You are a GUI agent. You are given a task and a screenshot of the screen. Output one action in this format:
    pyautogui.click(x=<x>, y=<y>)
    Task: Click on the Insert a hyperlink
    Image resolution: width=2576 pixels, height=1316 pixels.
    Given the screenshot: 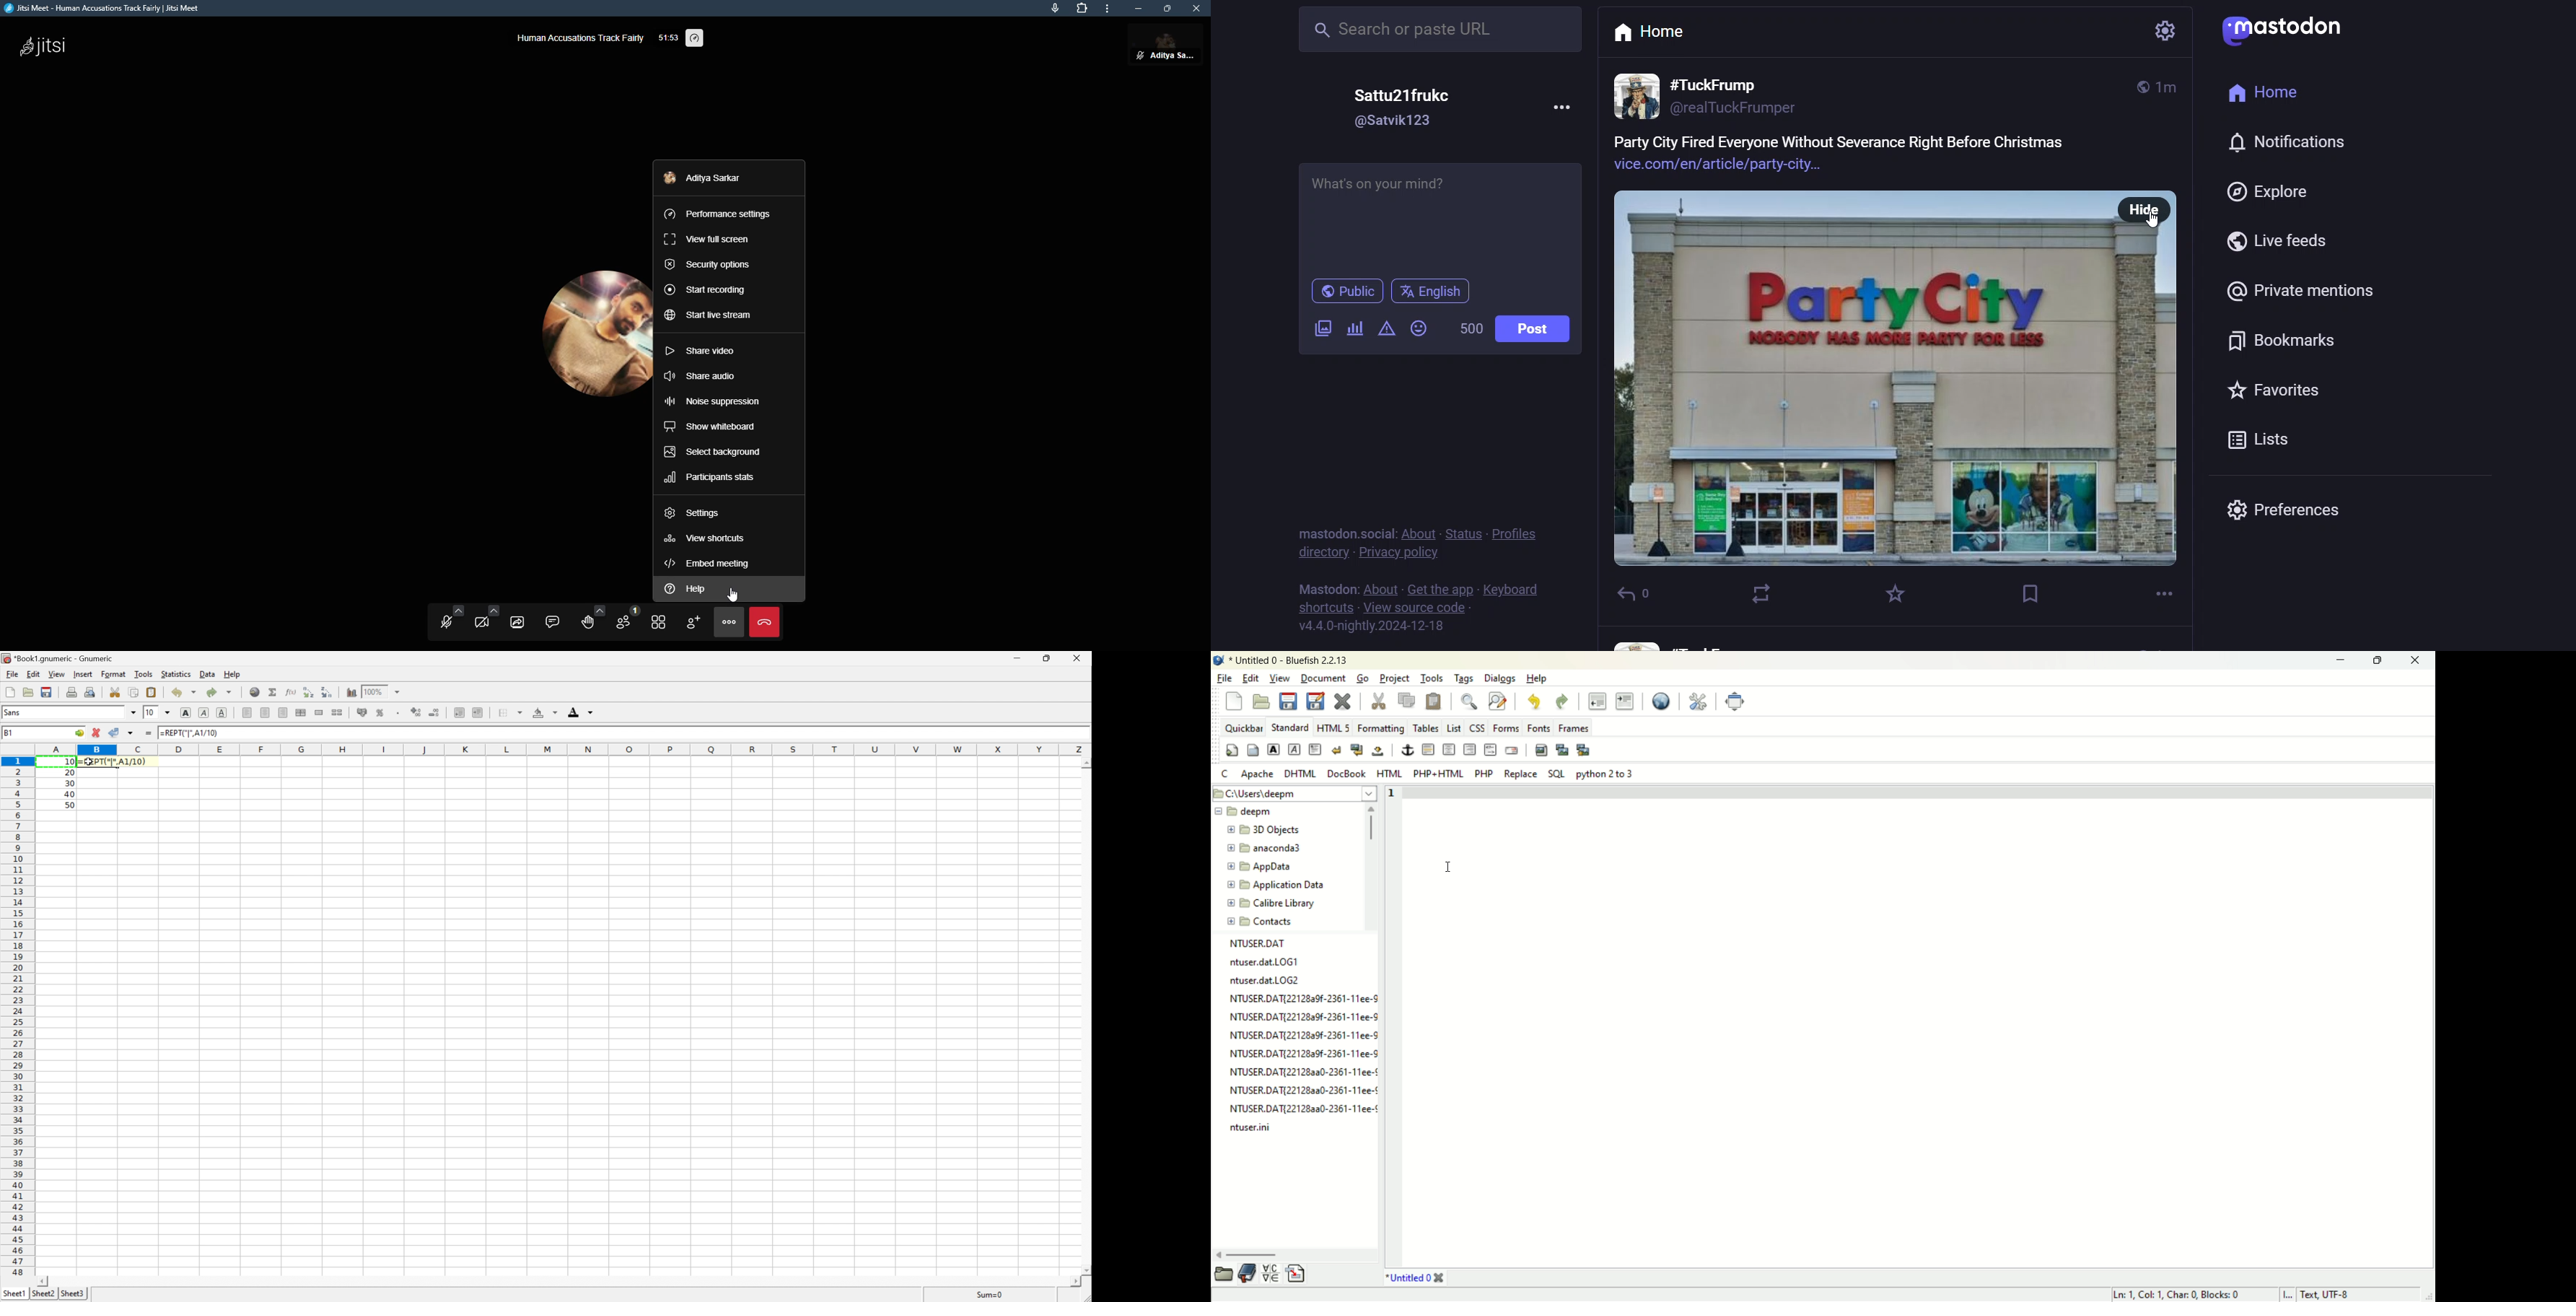 What is the action you would take?
    pyautogui.click(x=255, y=692)
    